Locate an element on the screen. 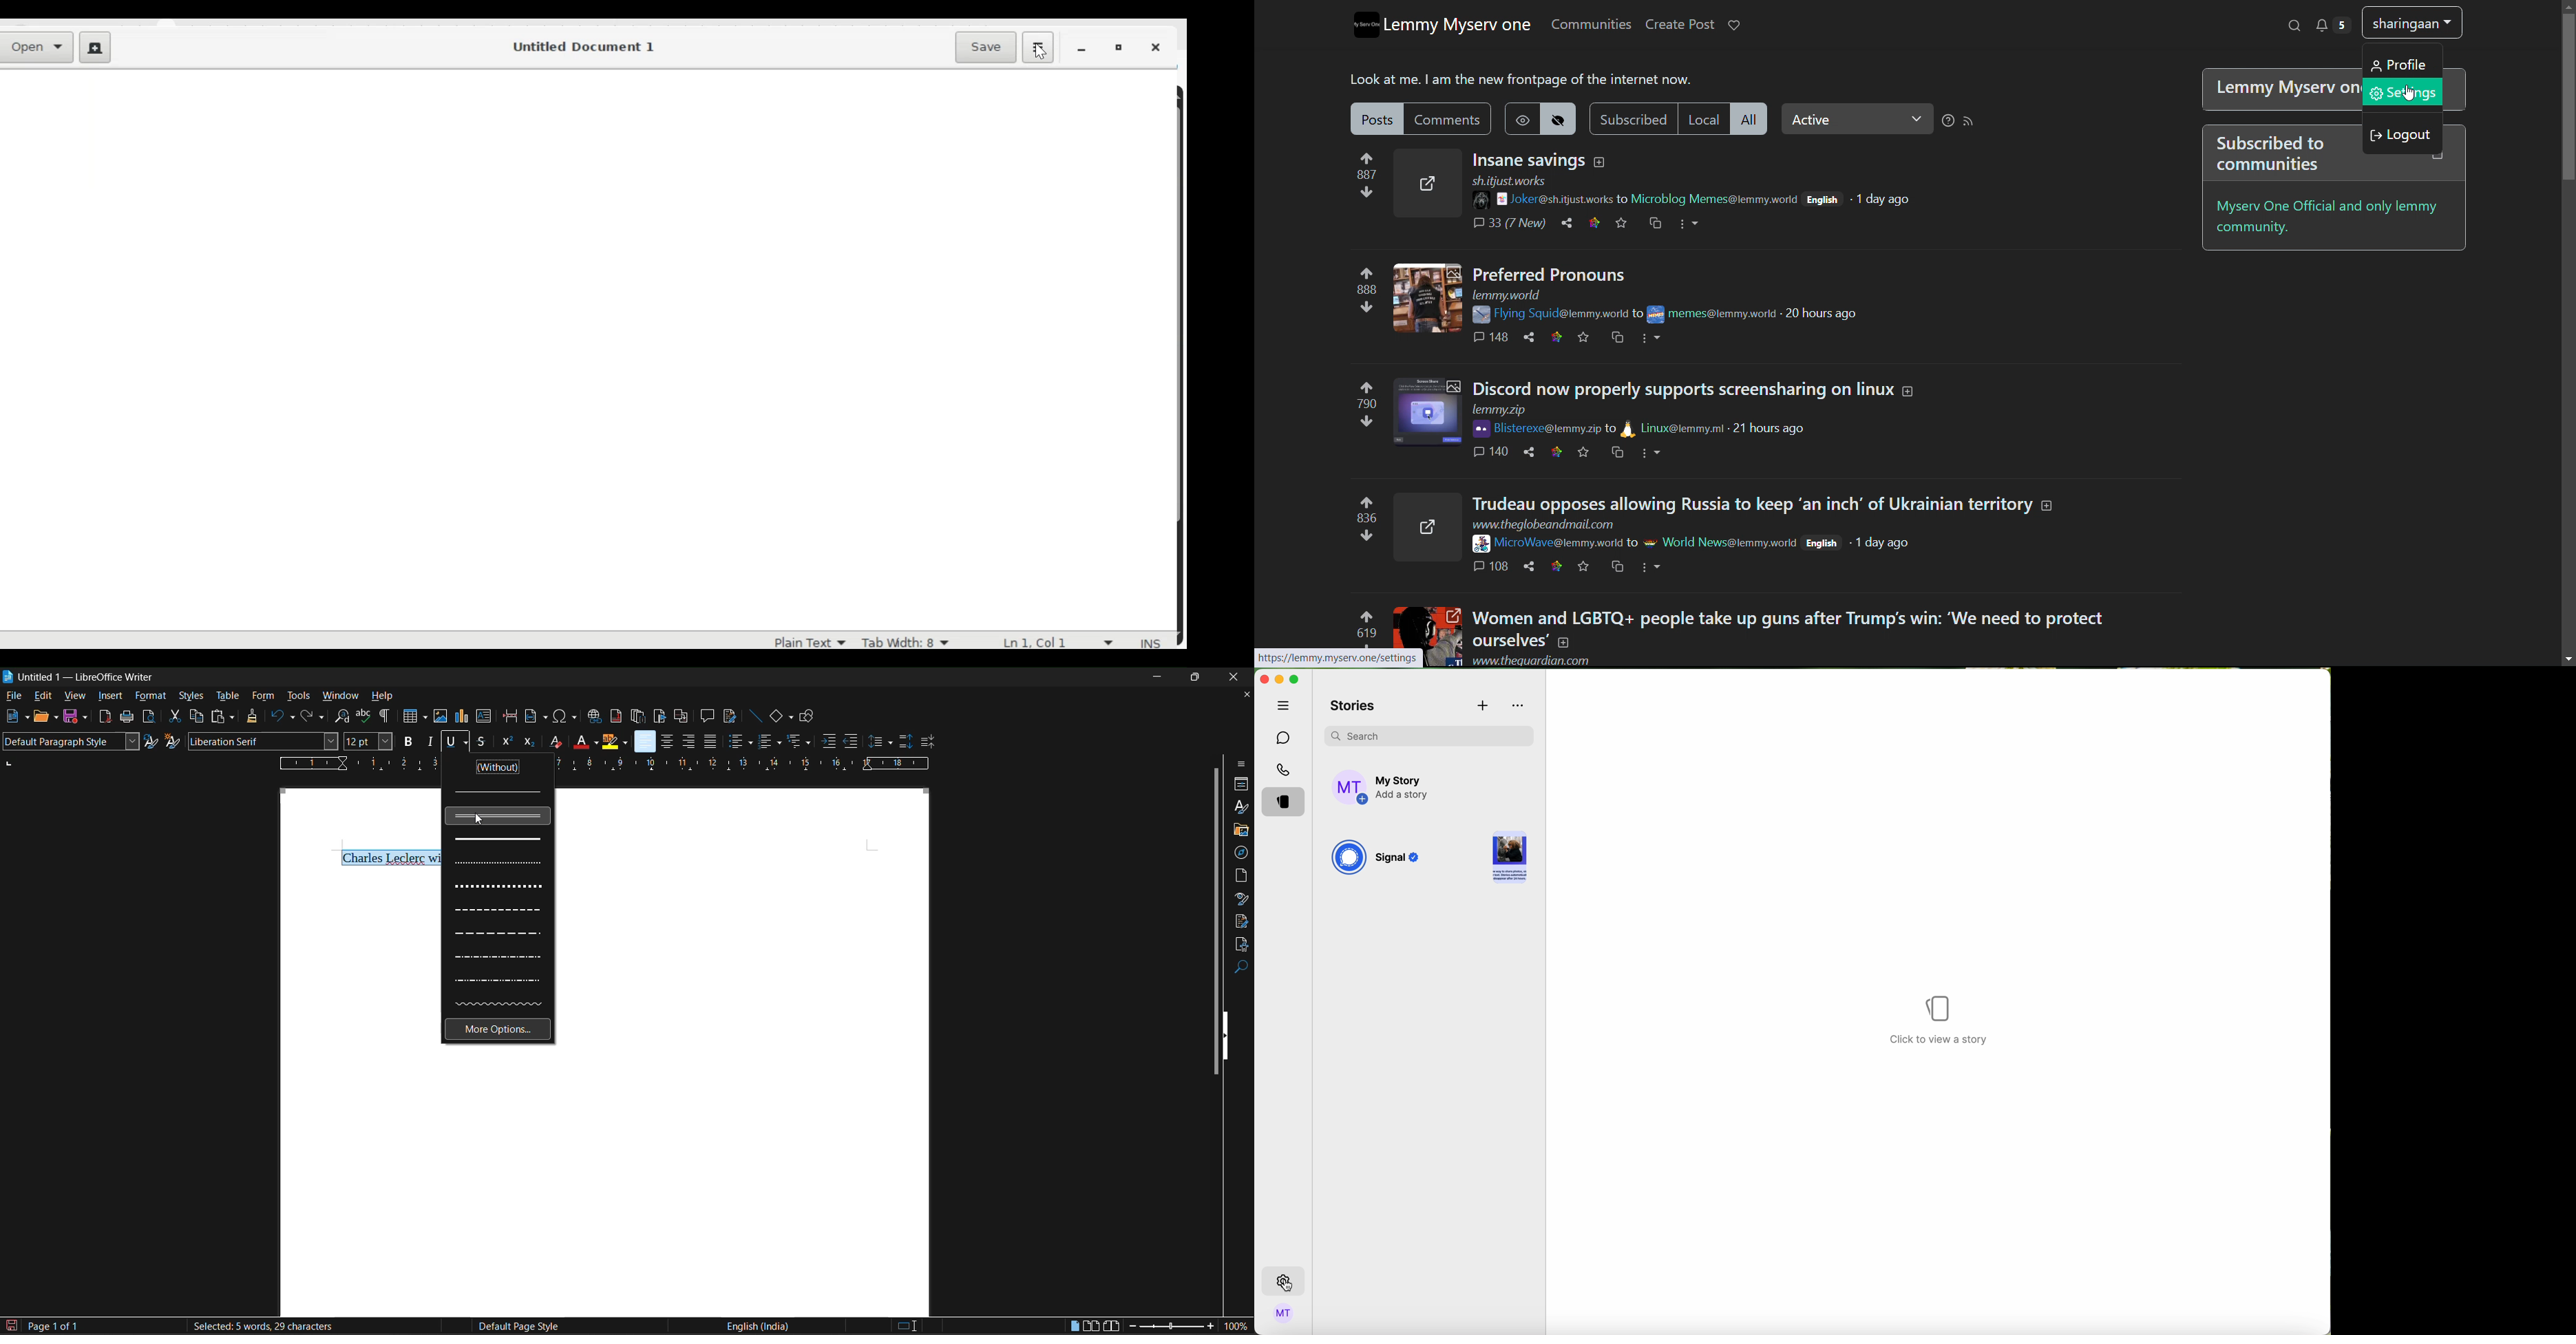 This screenshot has height=1344, width=2576. local is located at coordinates (1703, 118).